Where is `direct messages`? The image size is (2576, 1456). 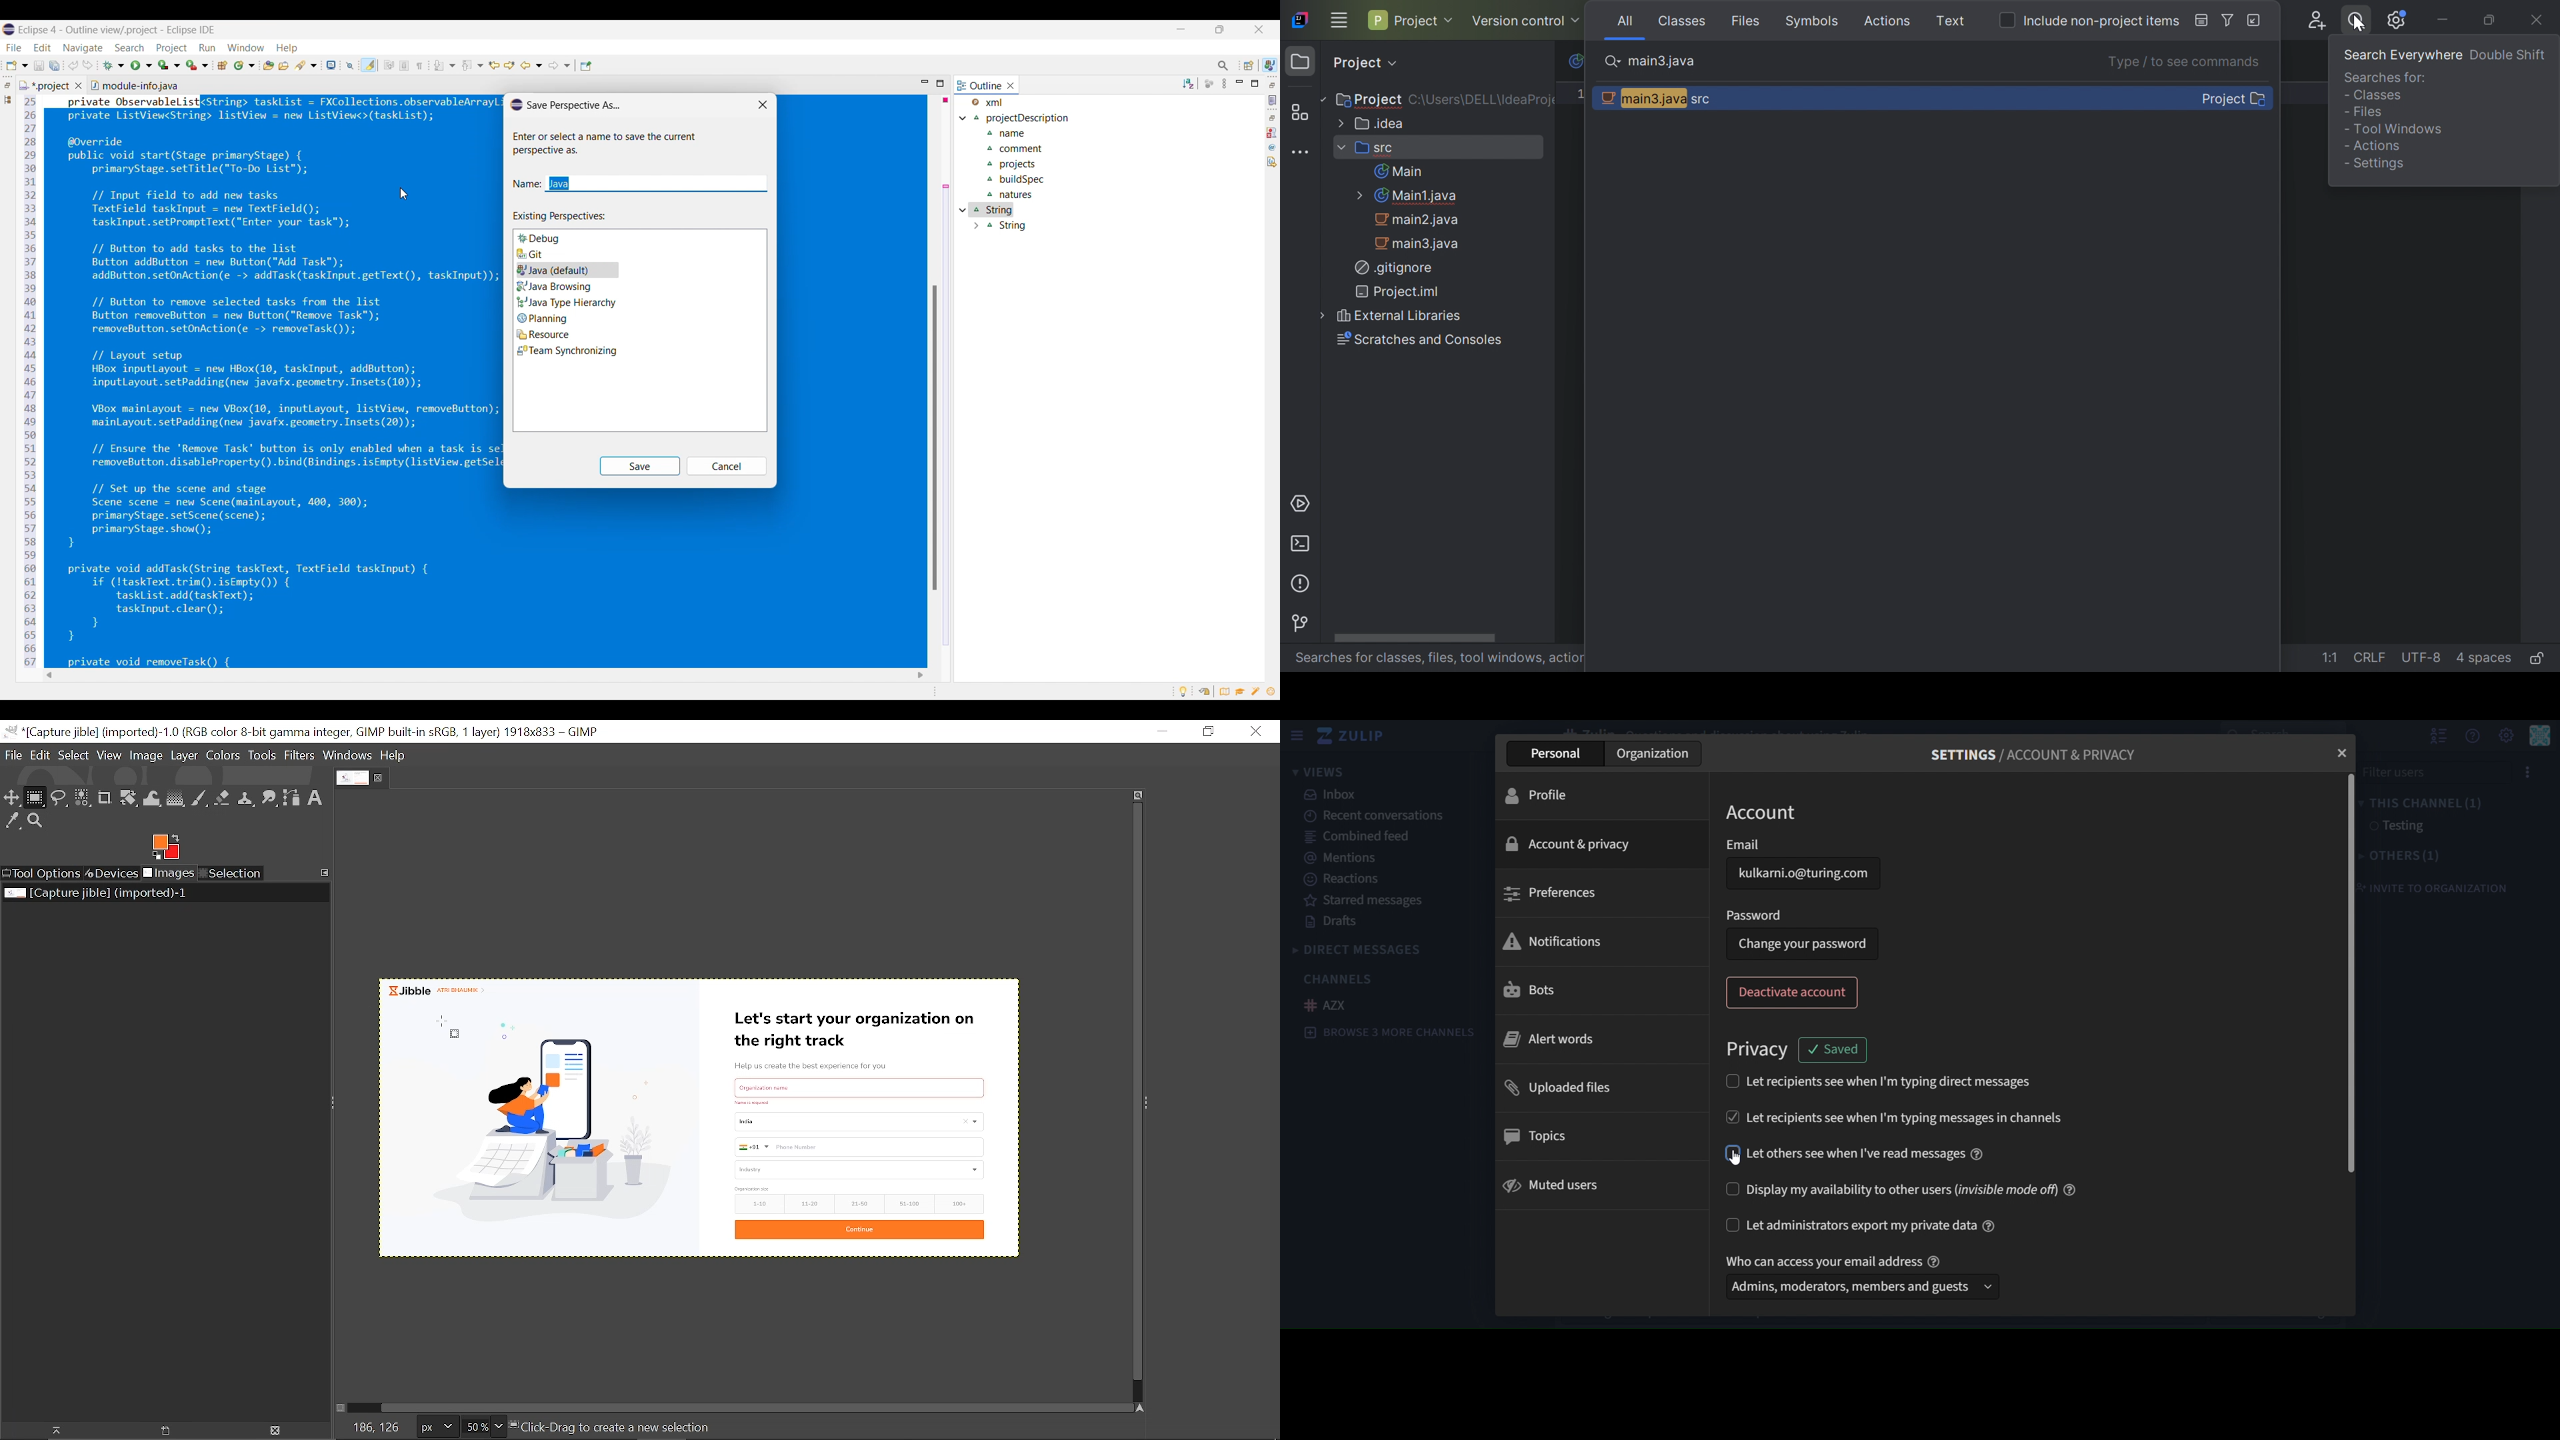 direct messages is located at coordinates (1376, 949).